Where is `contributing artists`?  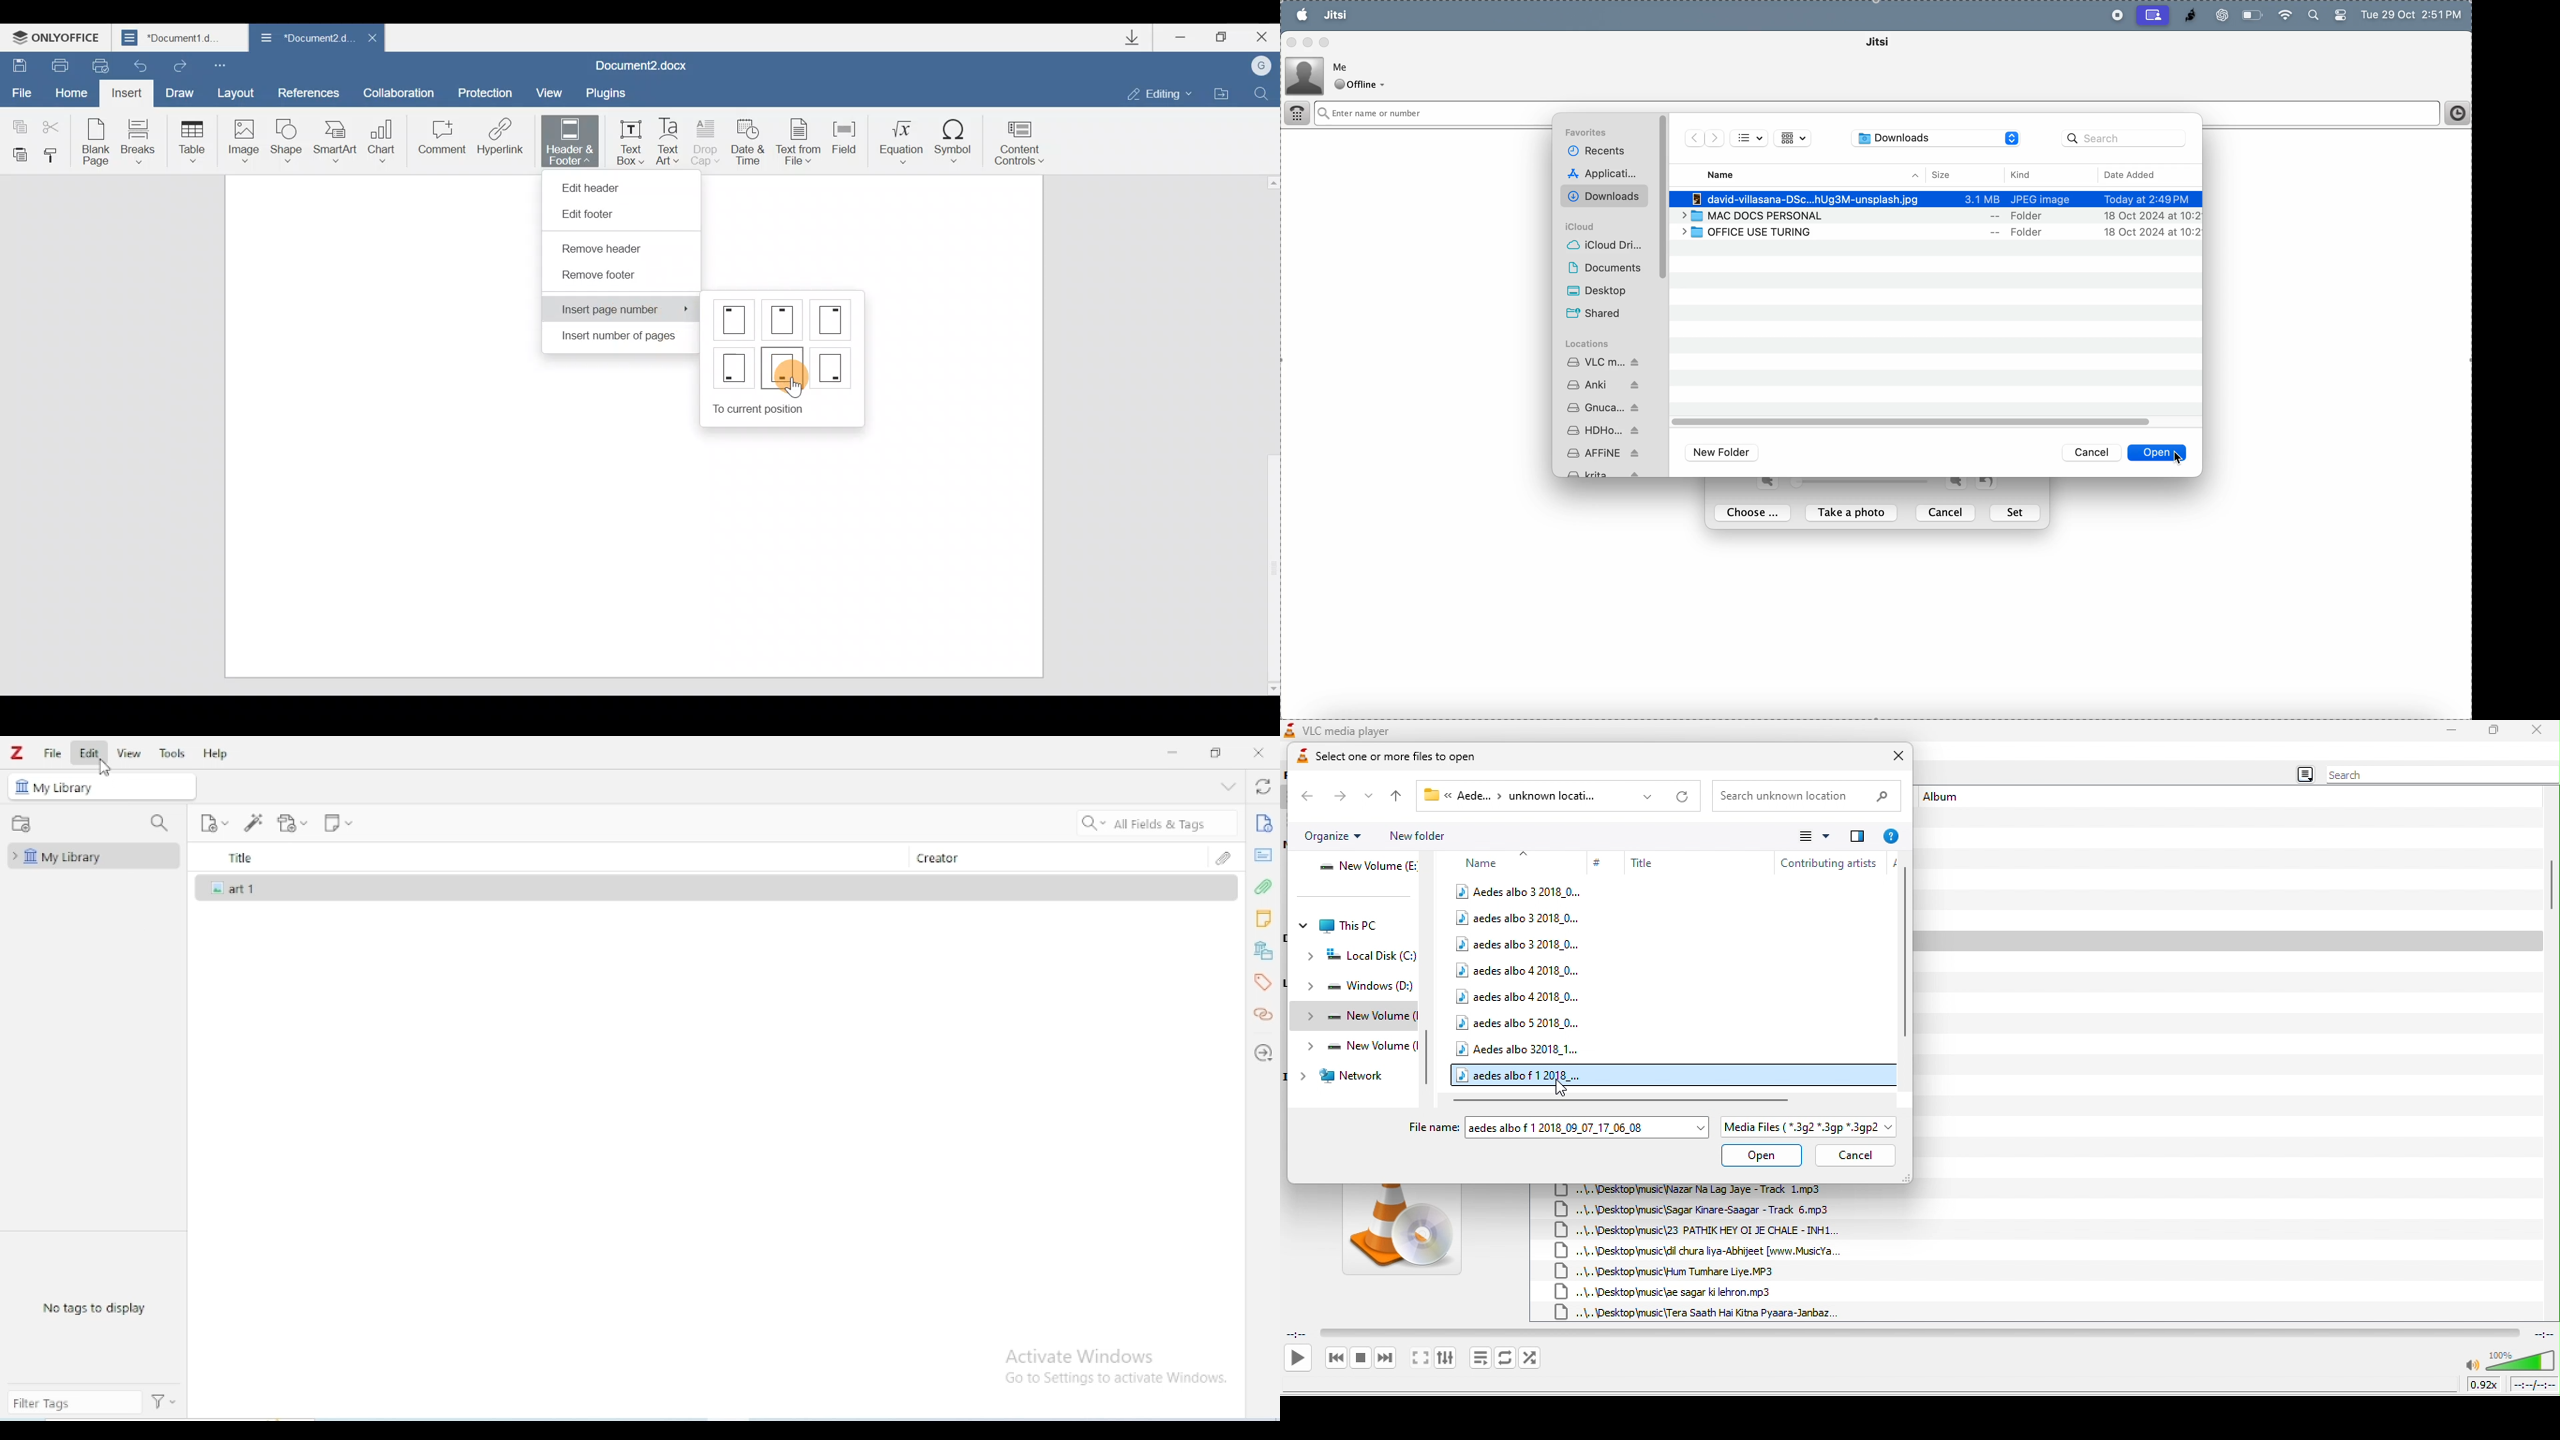
contributing artists is located at coordinates (1827, 861).